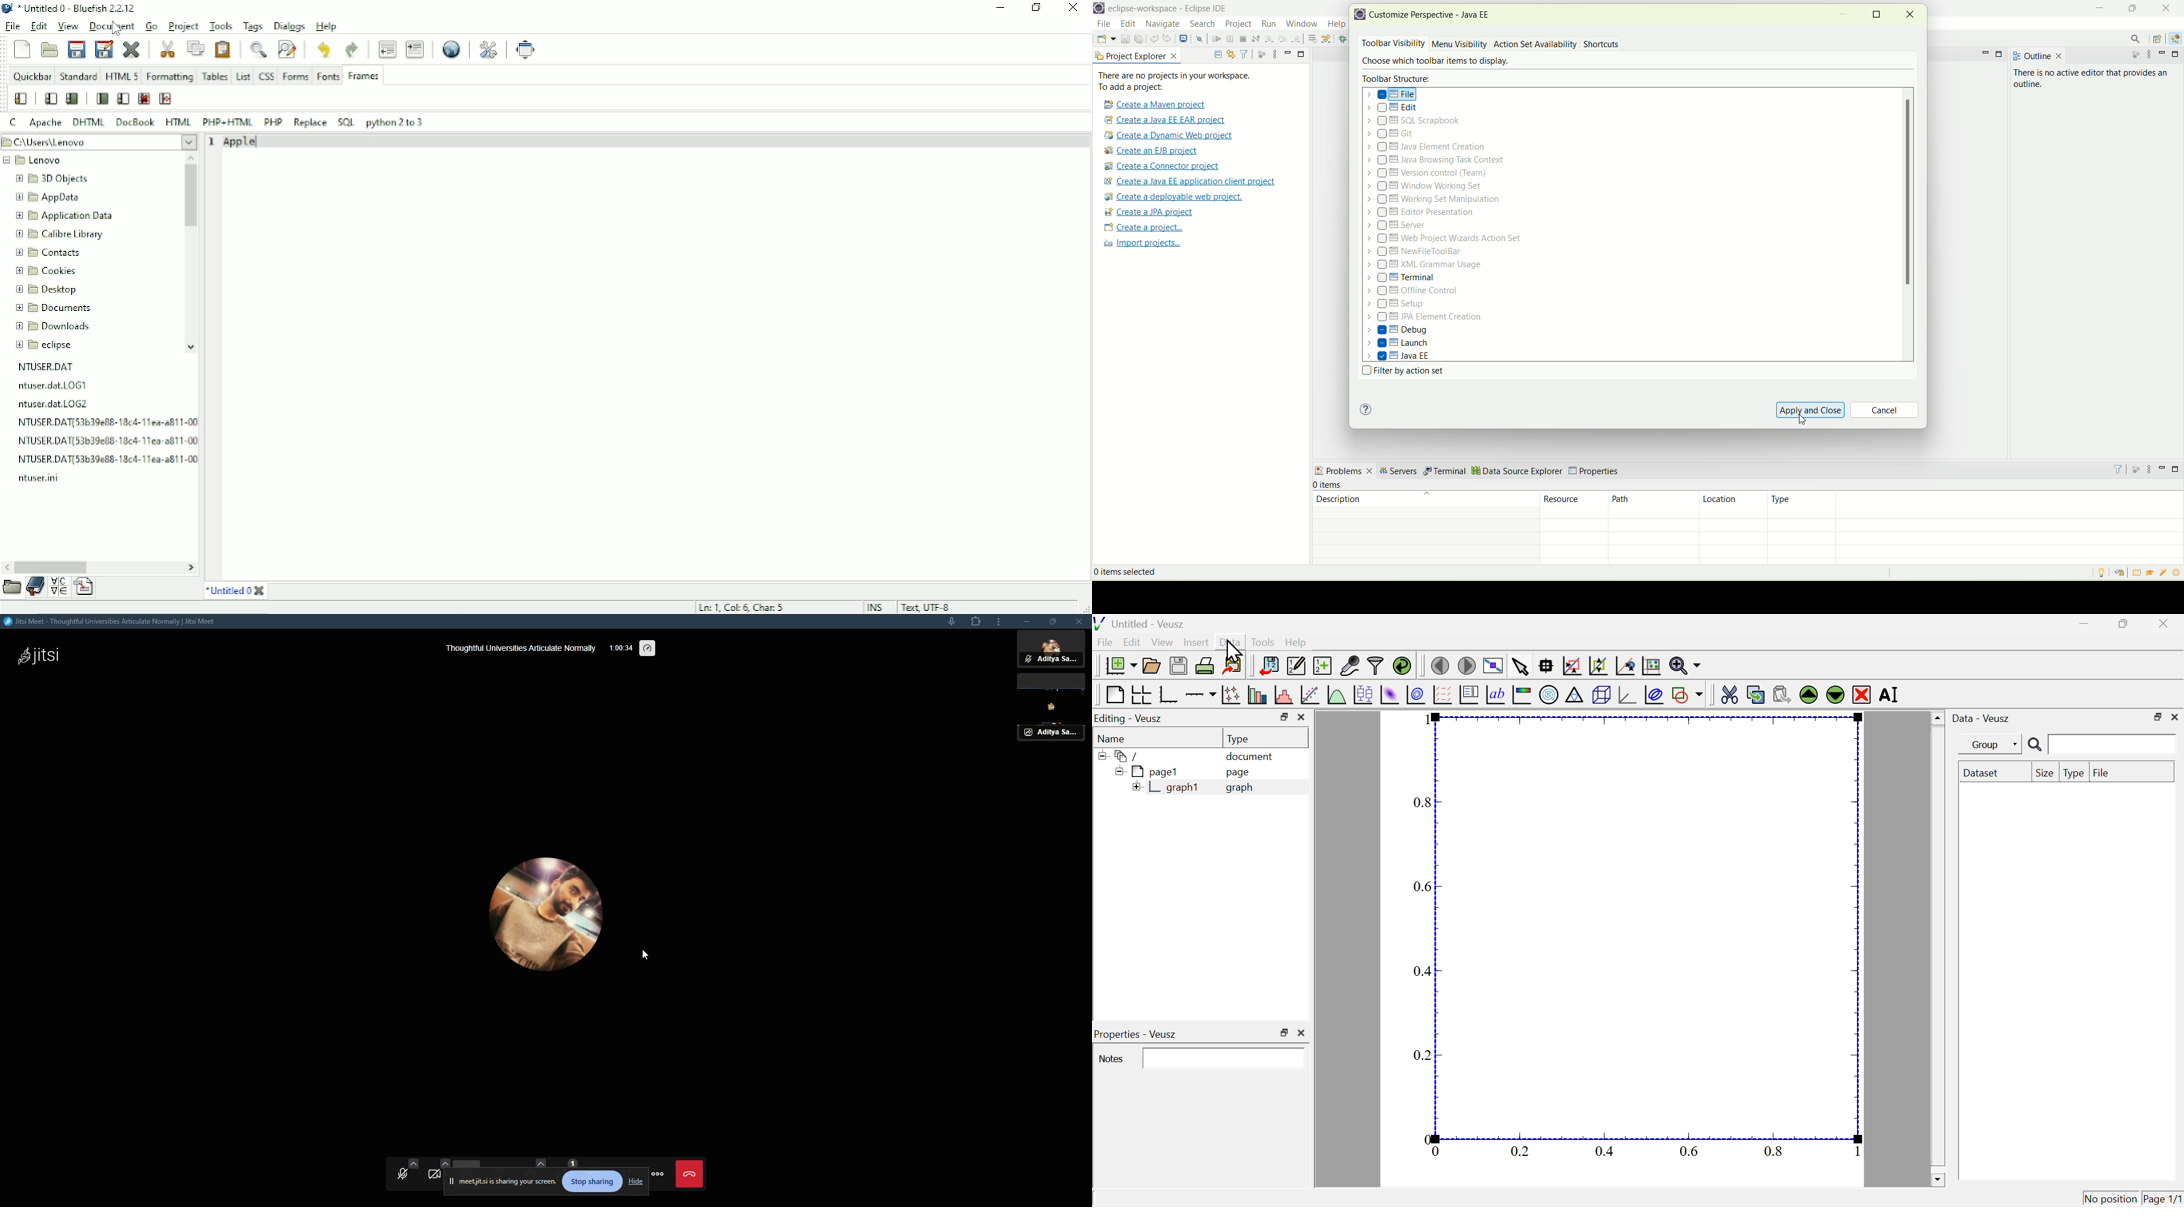  Describe the element at coordinates (62, 215) in the screenshot. I see `Application data` at that location.